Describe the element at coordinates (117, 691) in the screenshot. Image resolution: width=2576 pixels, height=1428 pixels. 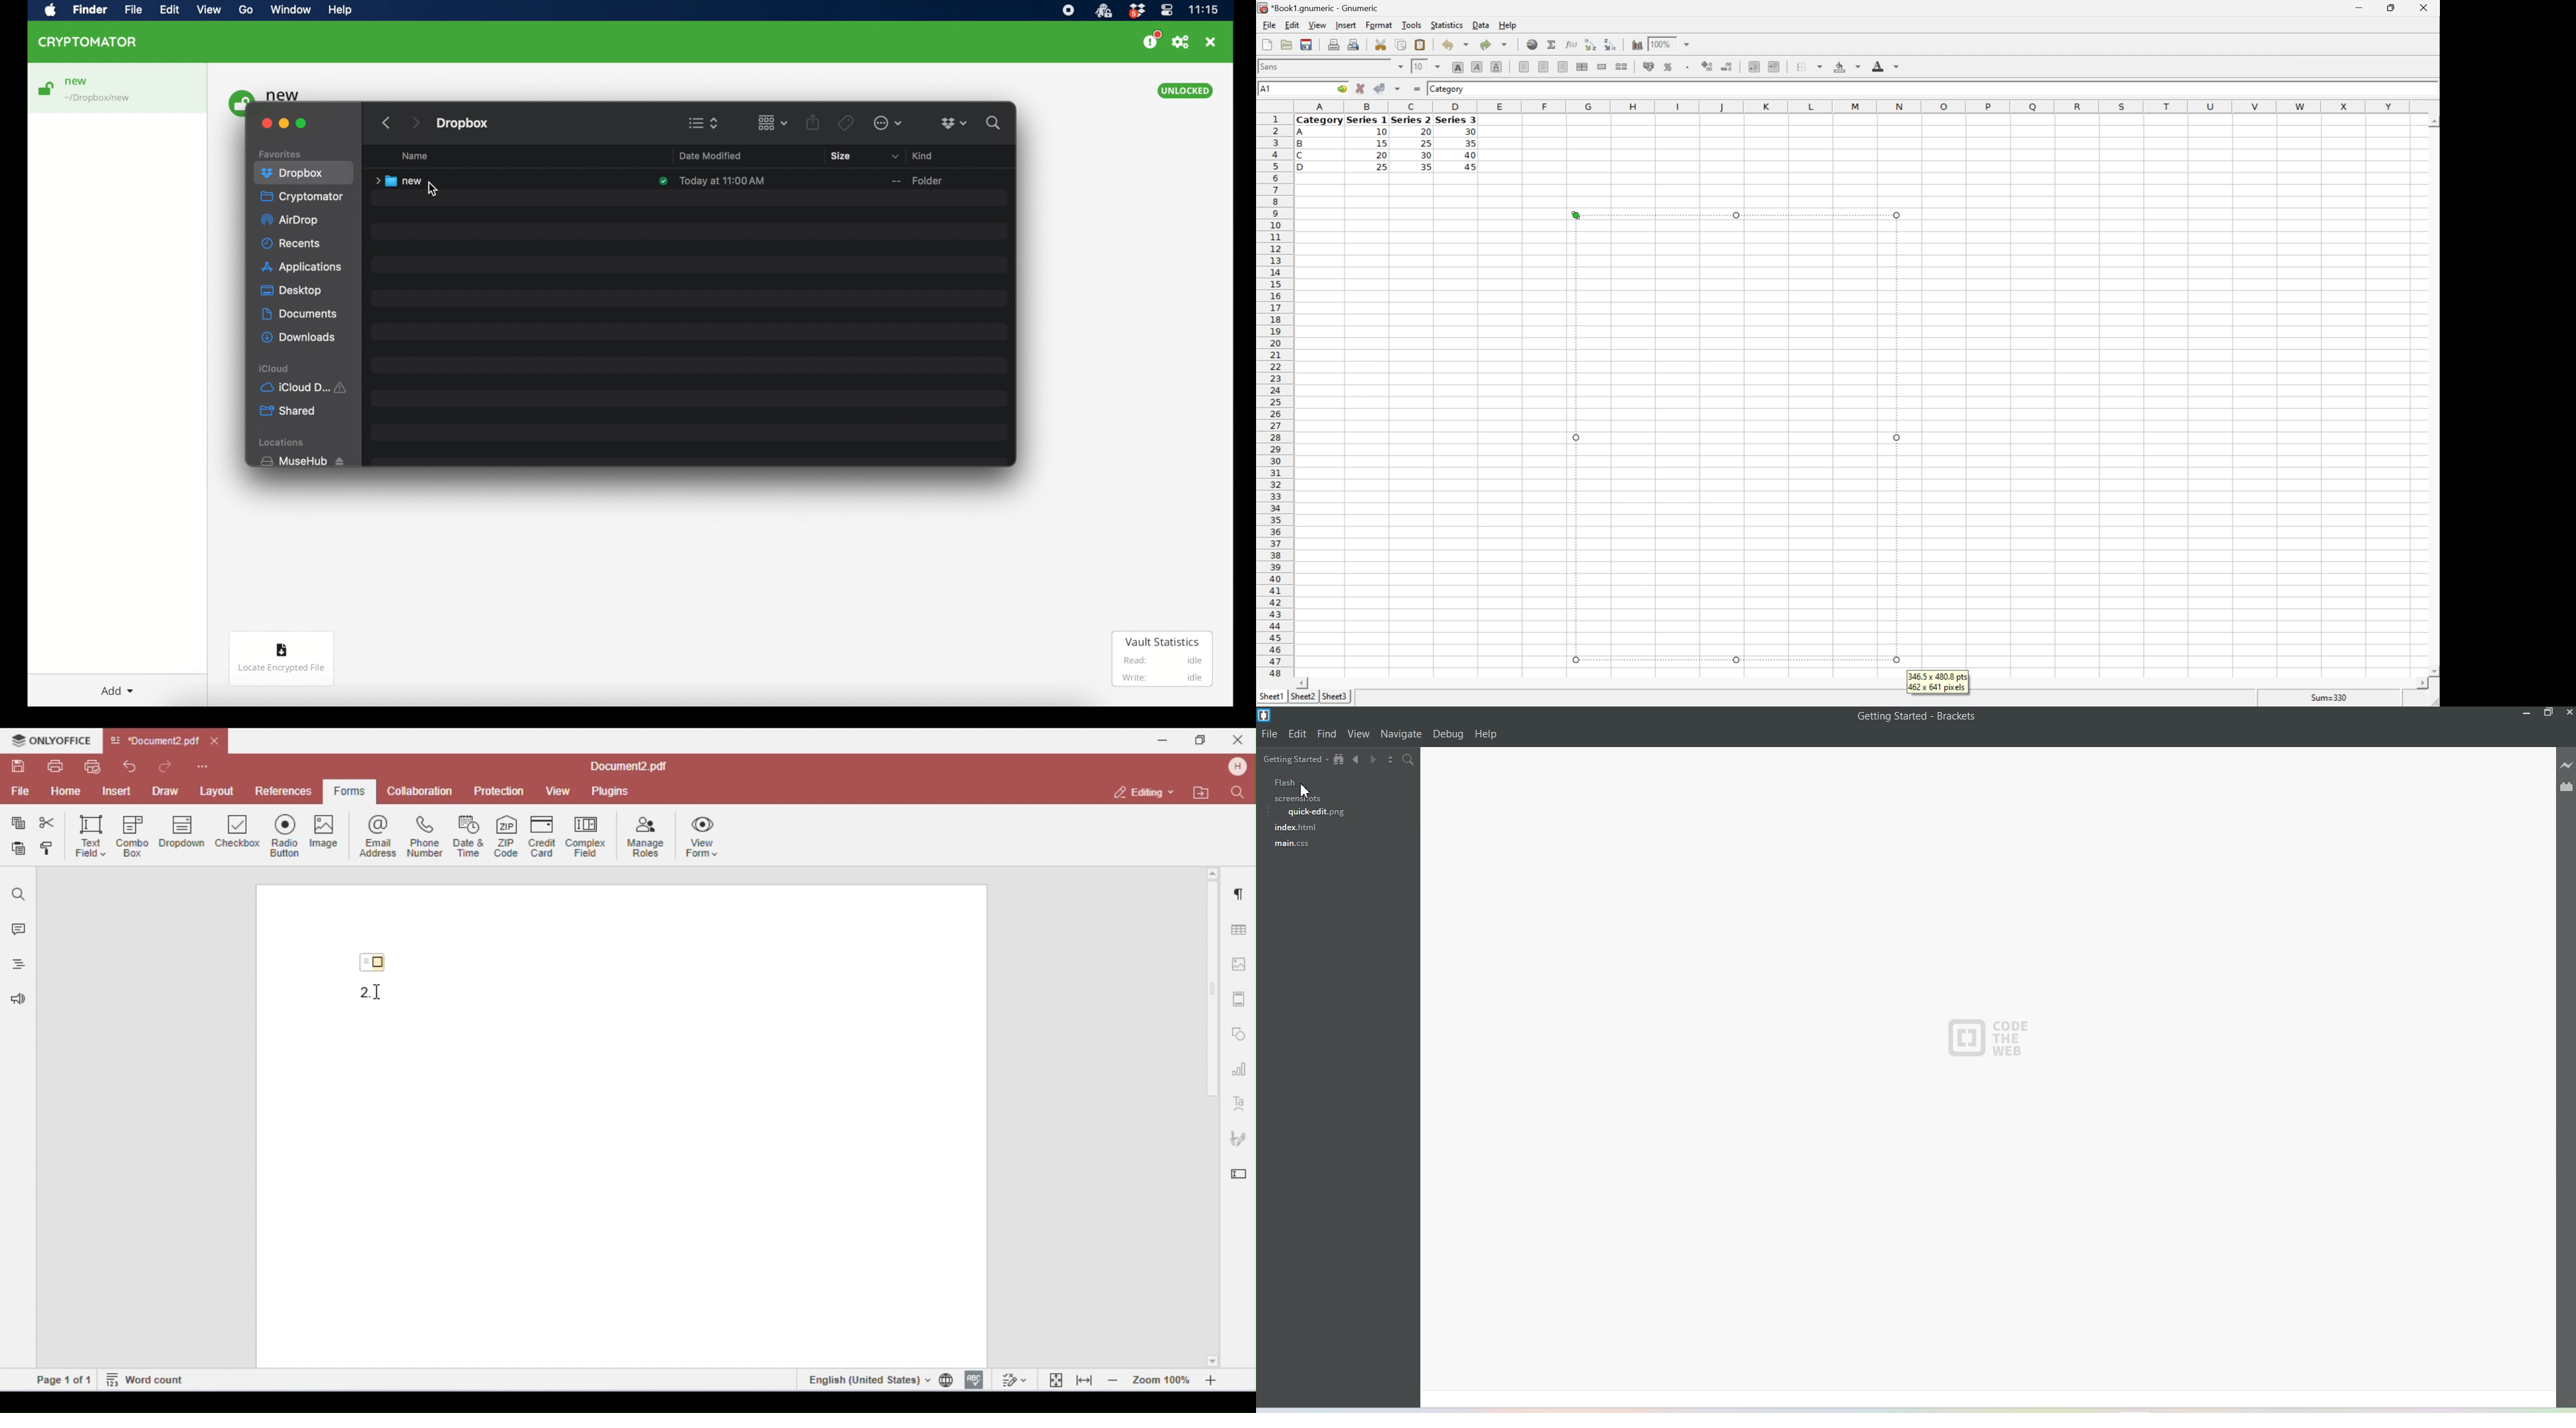
I see `add dropdown ` at that location.